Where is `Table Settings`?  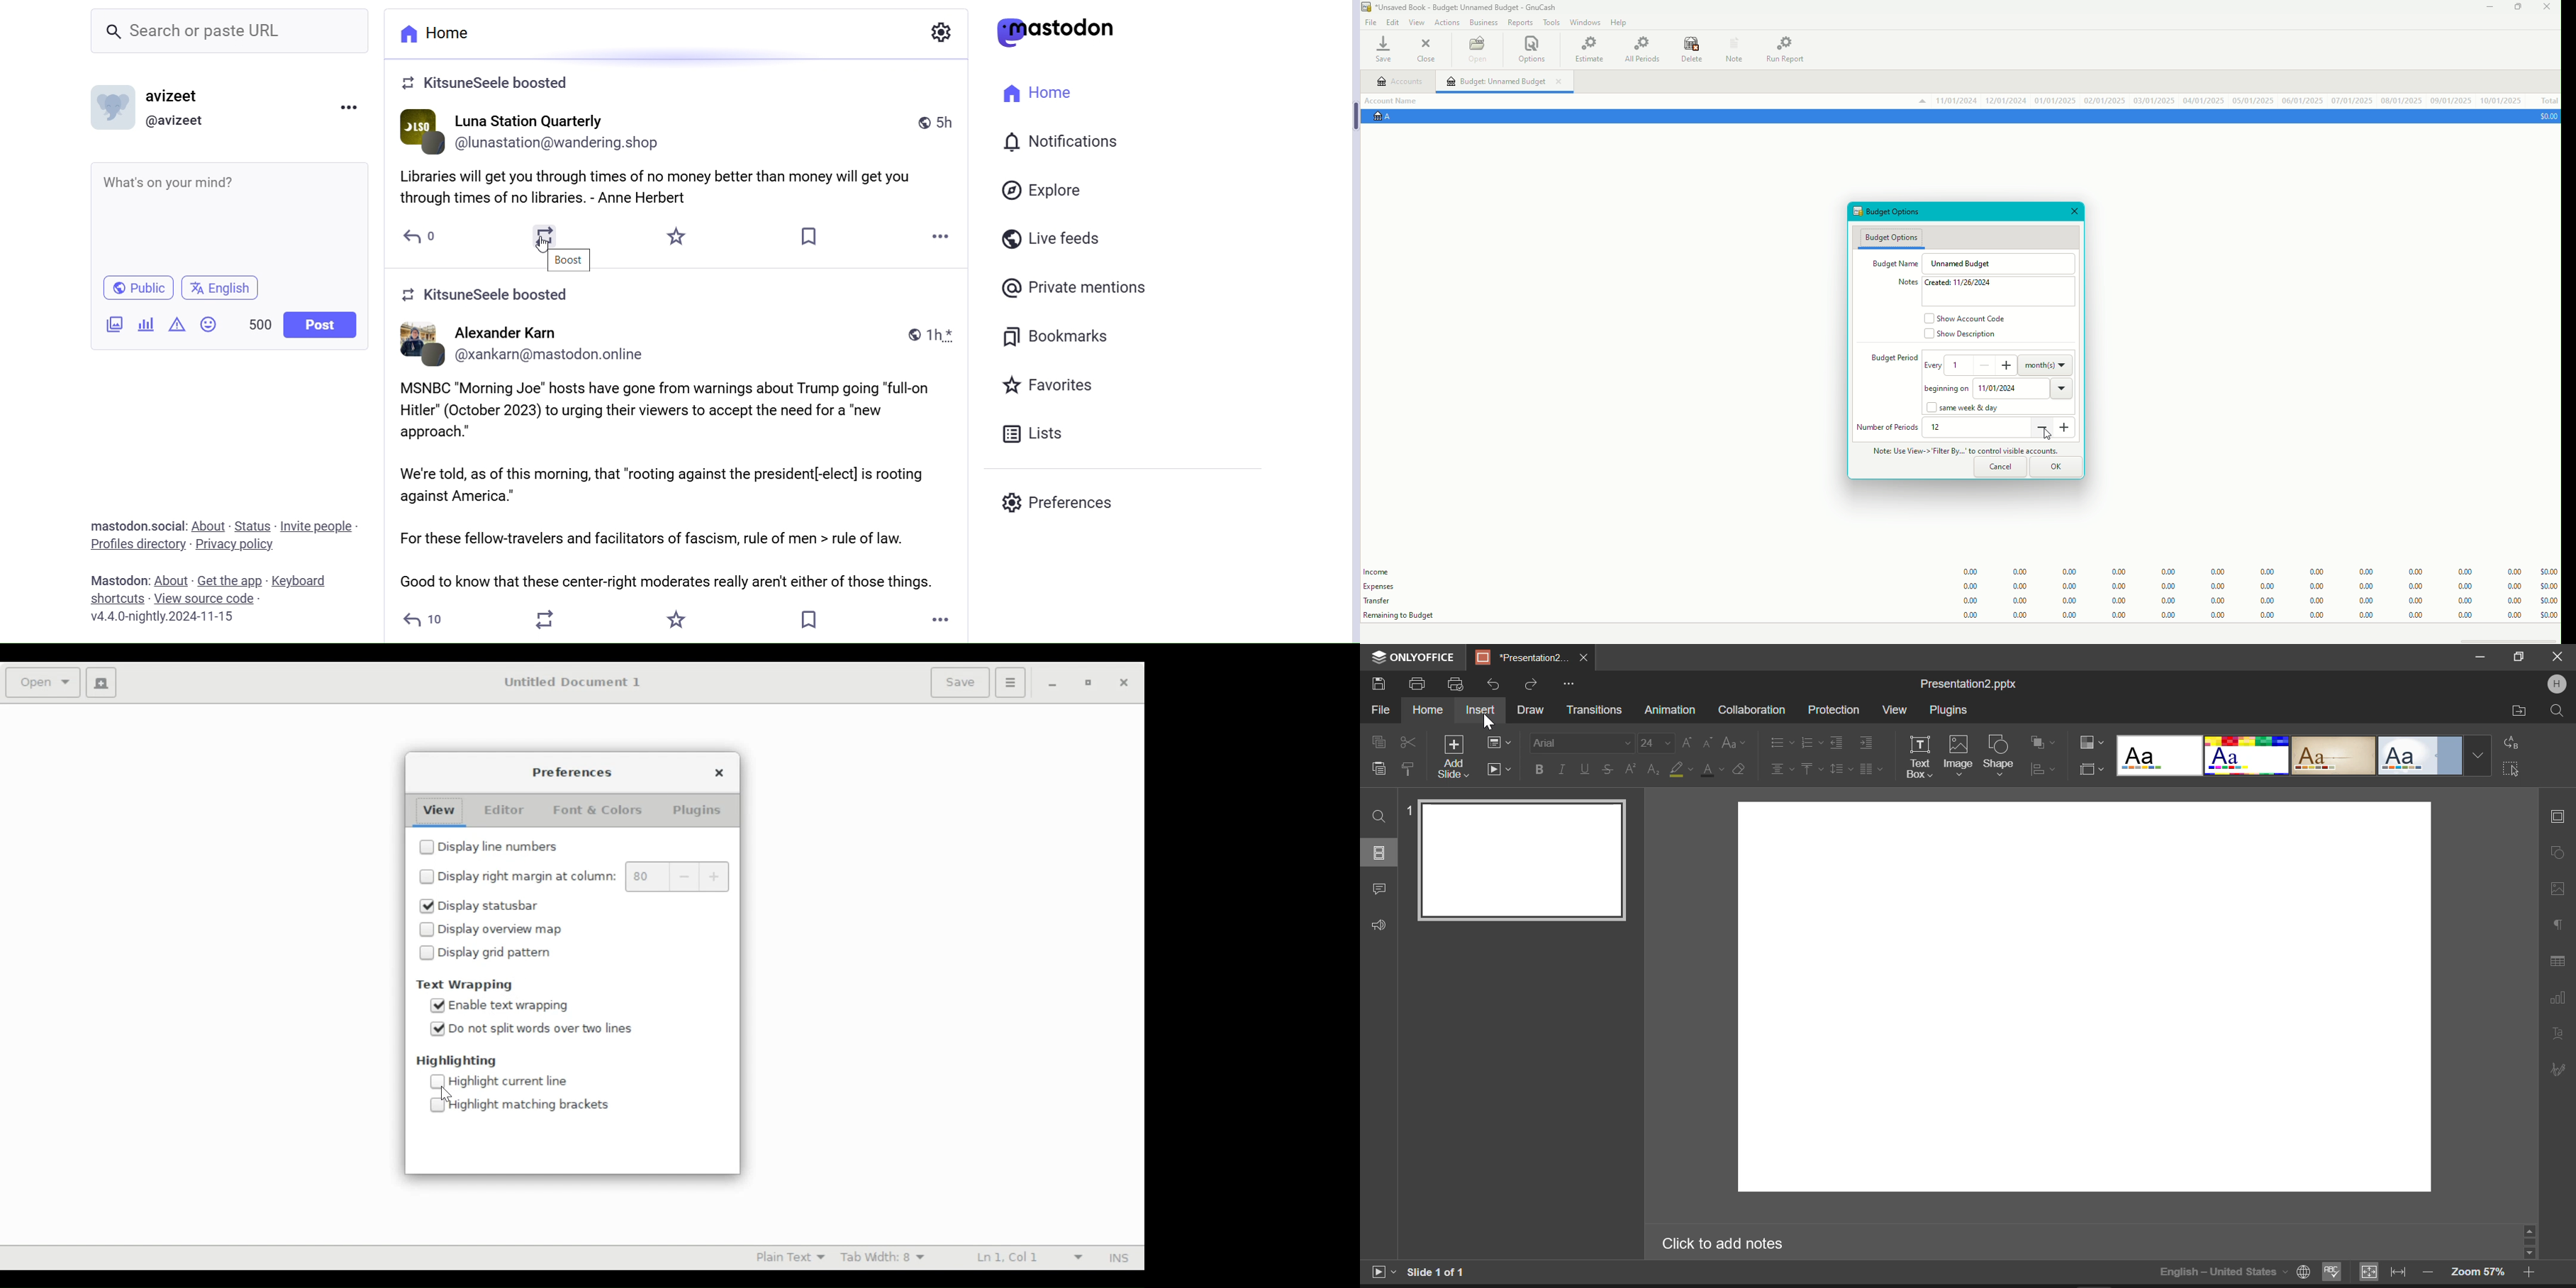 Table Settings is located at coordinates (2558, 962).